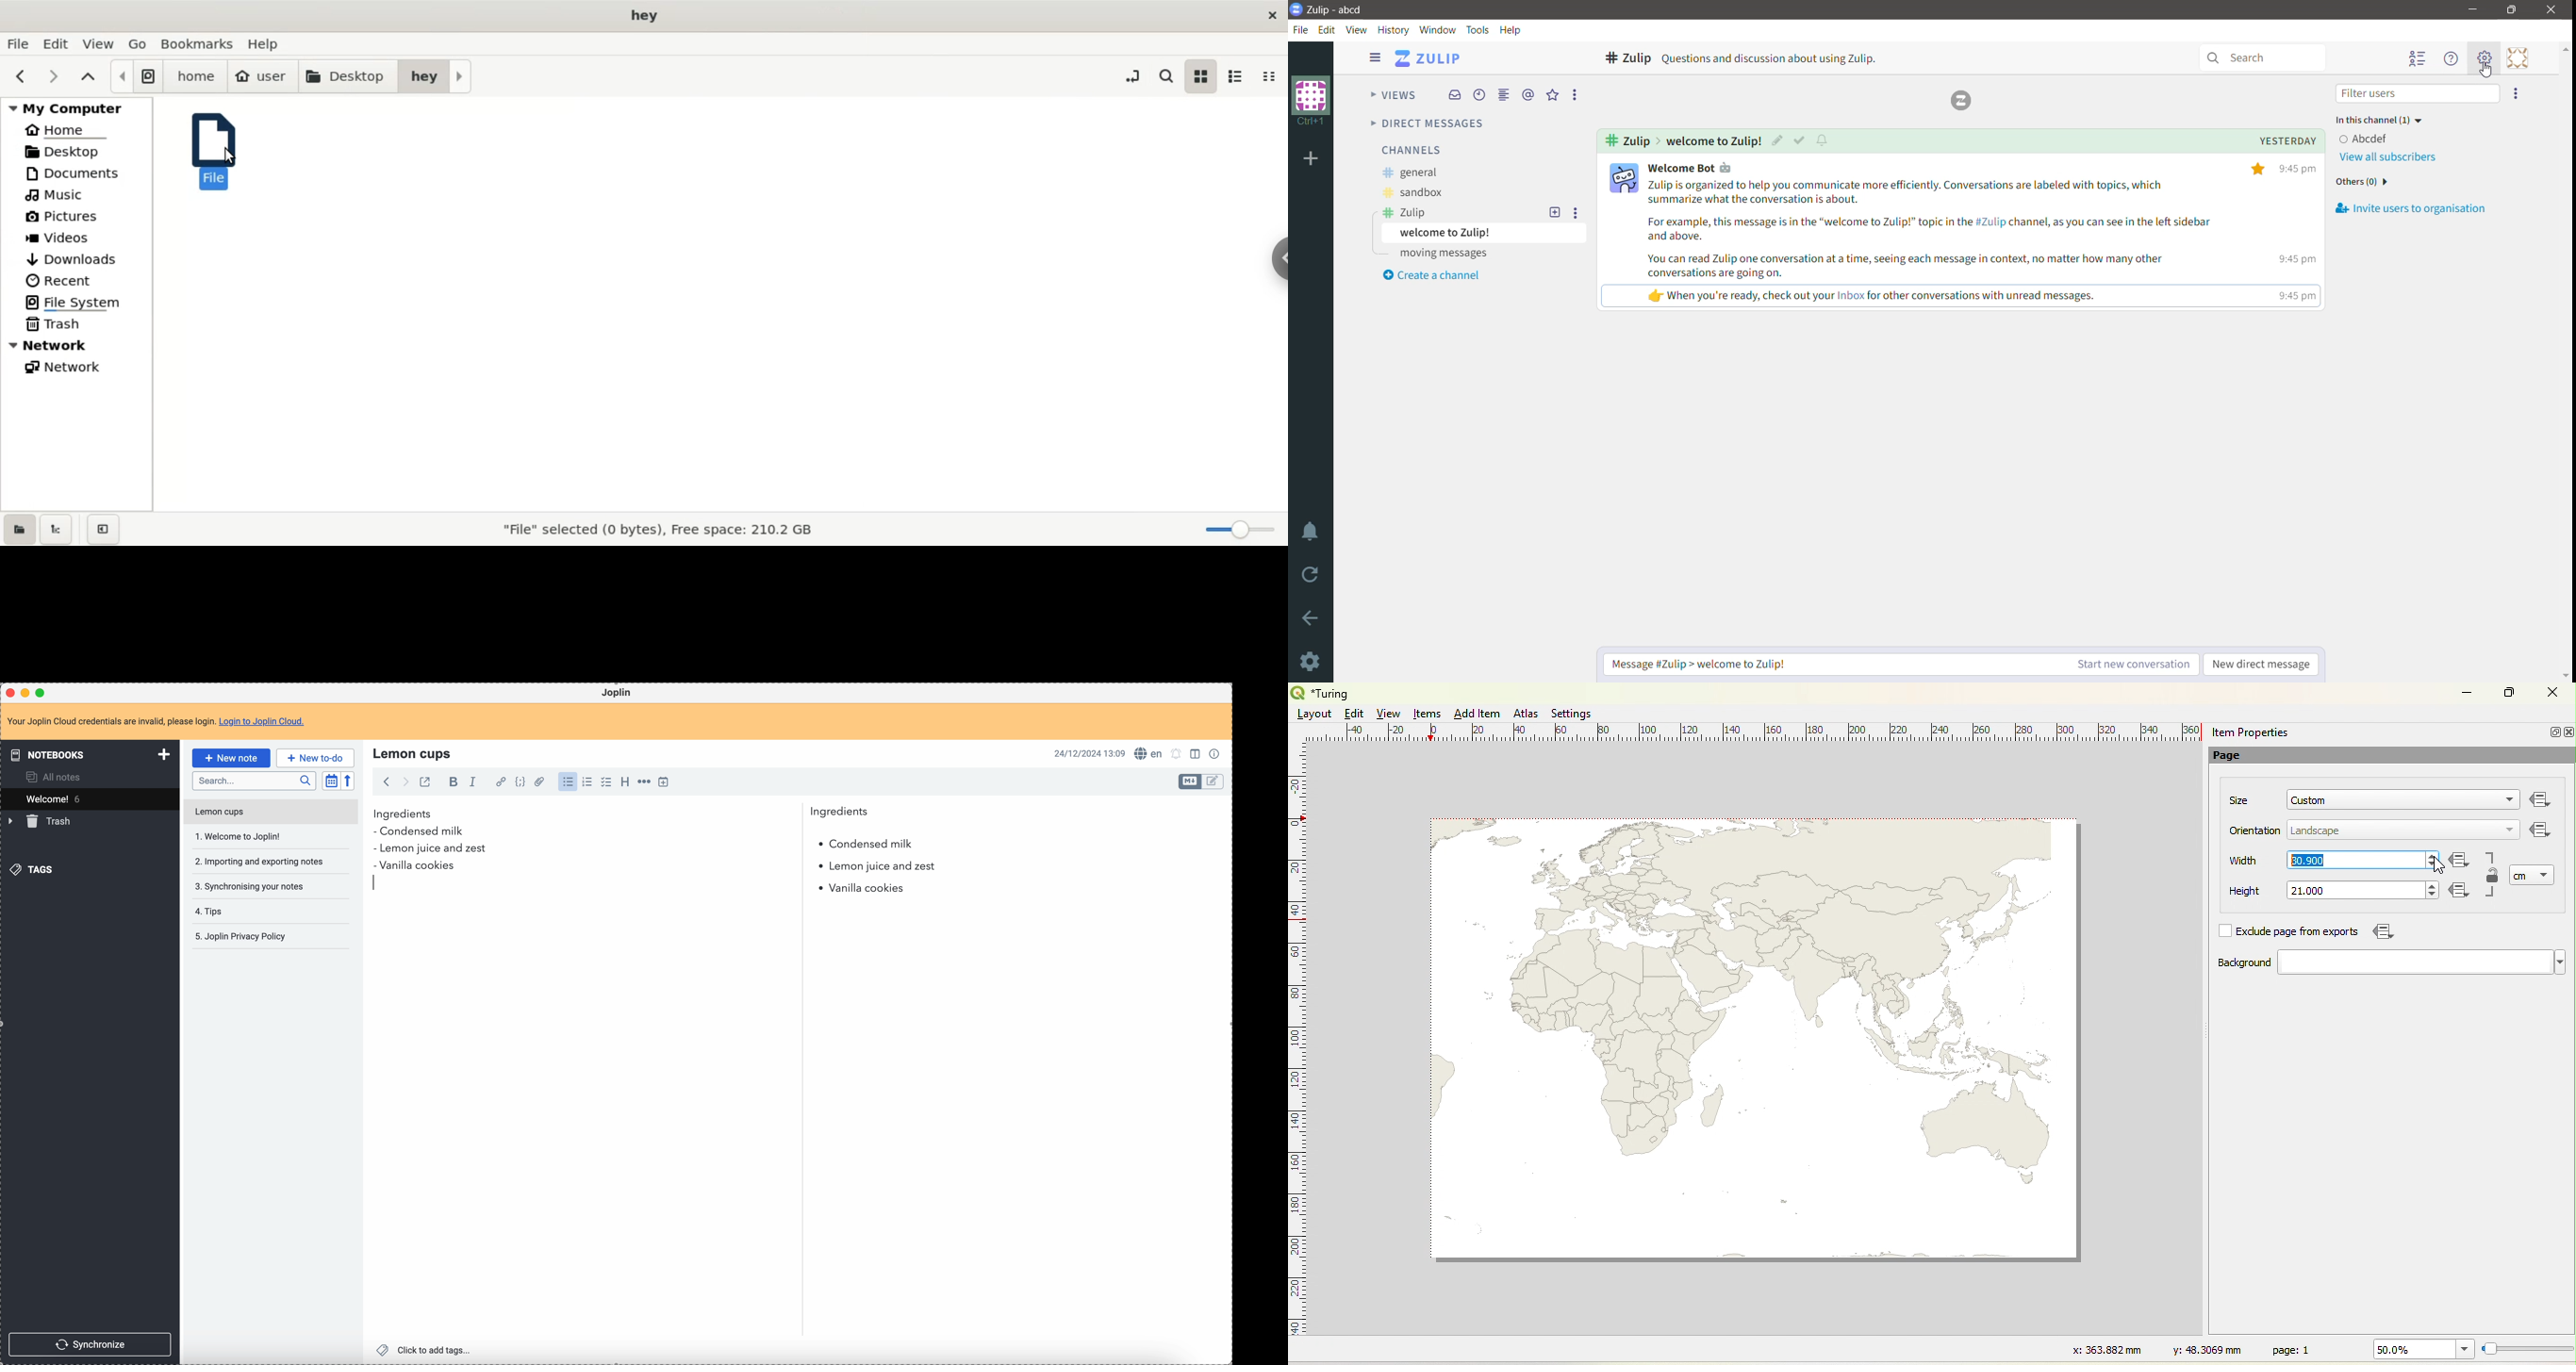 The height and width of the screenshot is (1372, 2576). I want to click on In this channel, so click(2386, 119).